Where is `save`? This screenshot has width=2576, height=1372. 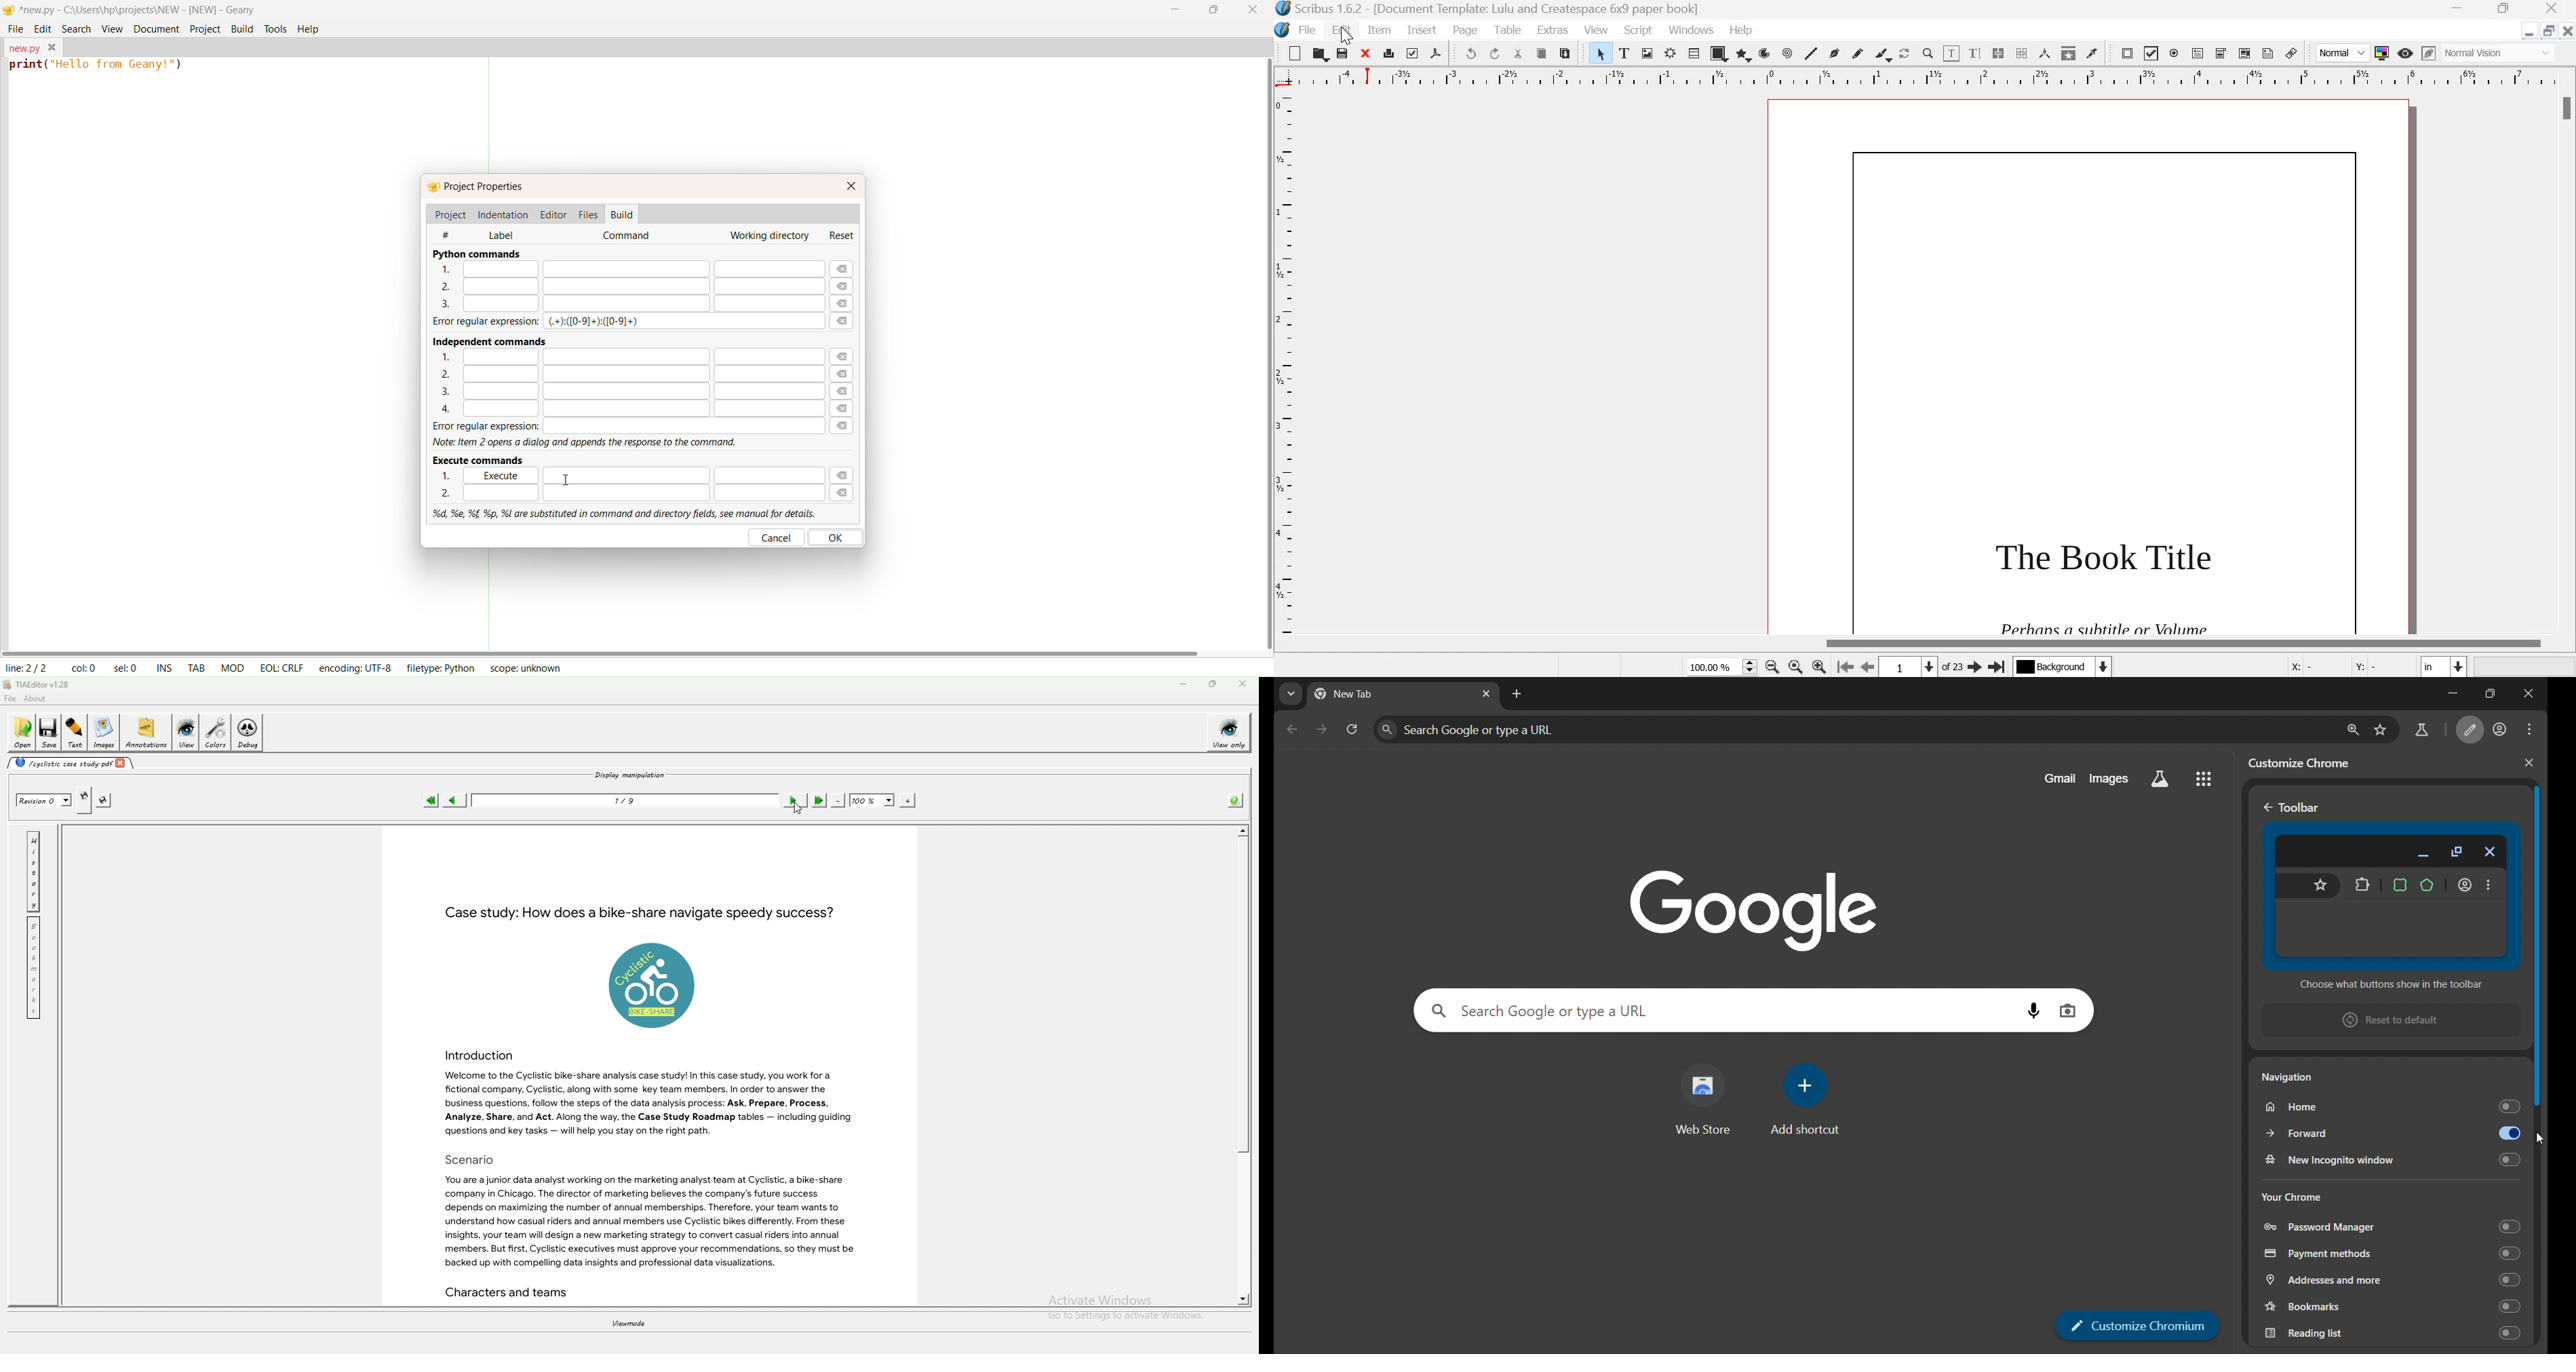
save is located at coordinates (1343, 53).